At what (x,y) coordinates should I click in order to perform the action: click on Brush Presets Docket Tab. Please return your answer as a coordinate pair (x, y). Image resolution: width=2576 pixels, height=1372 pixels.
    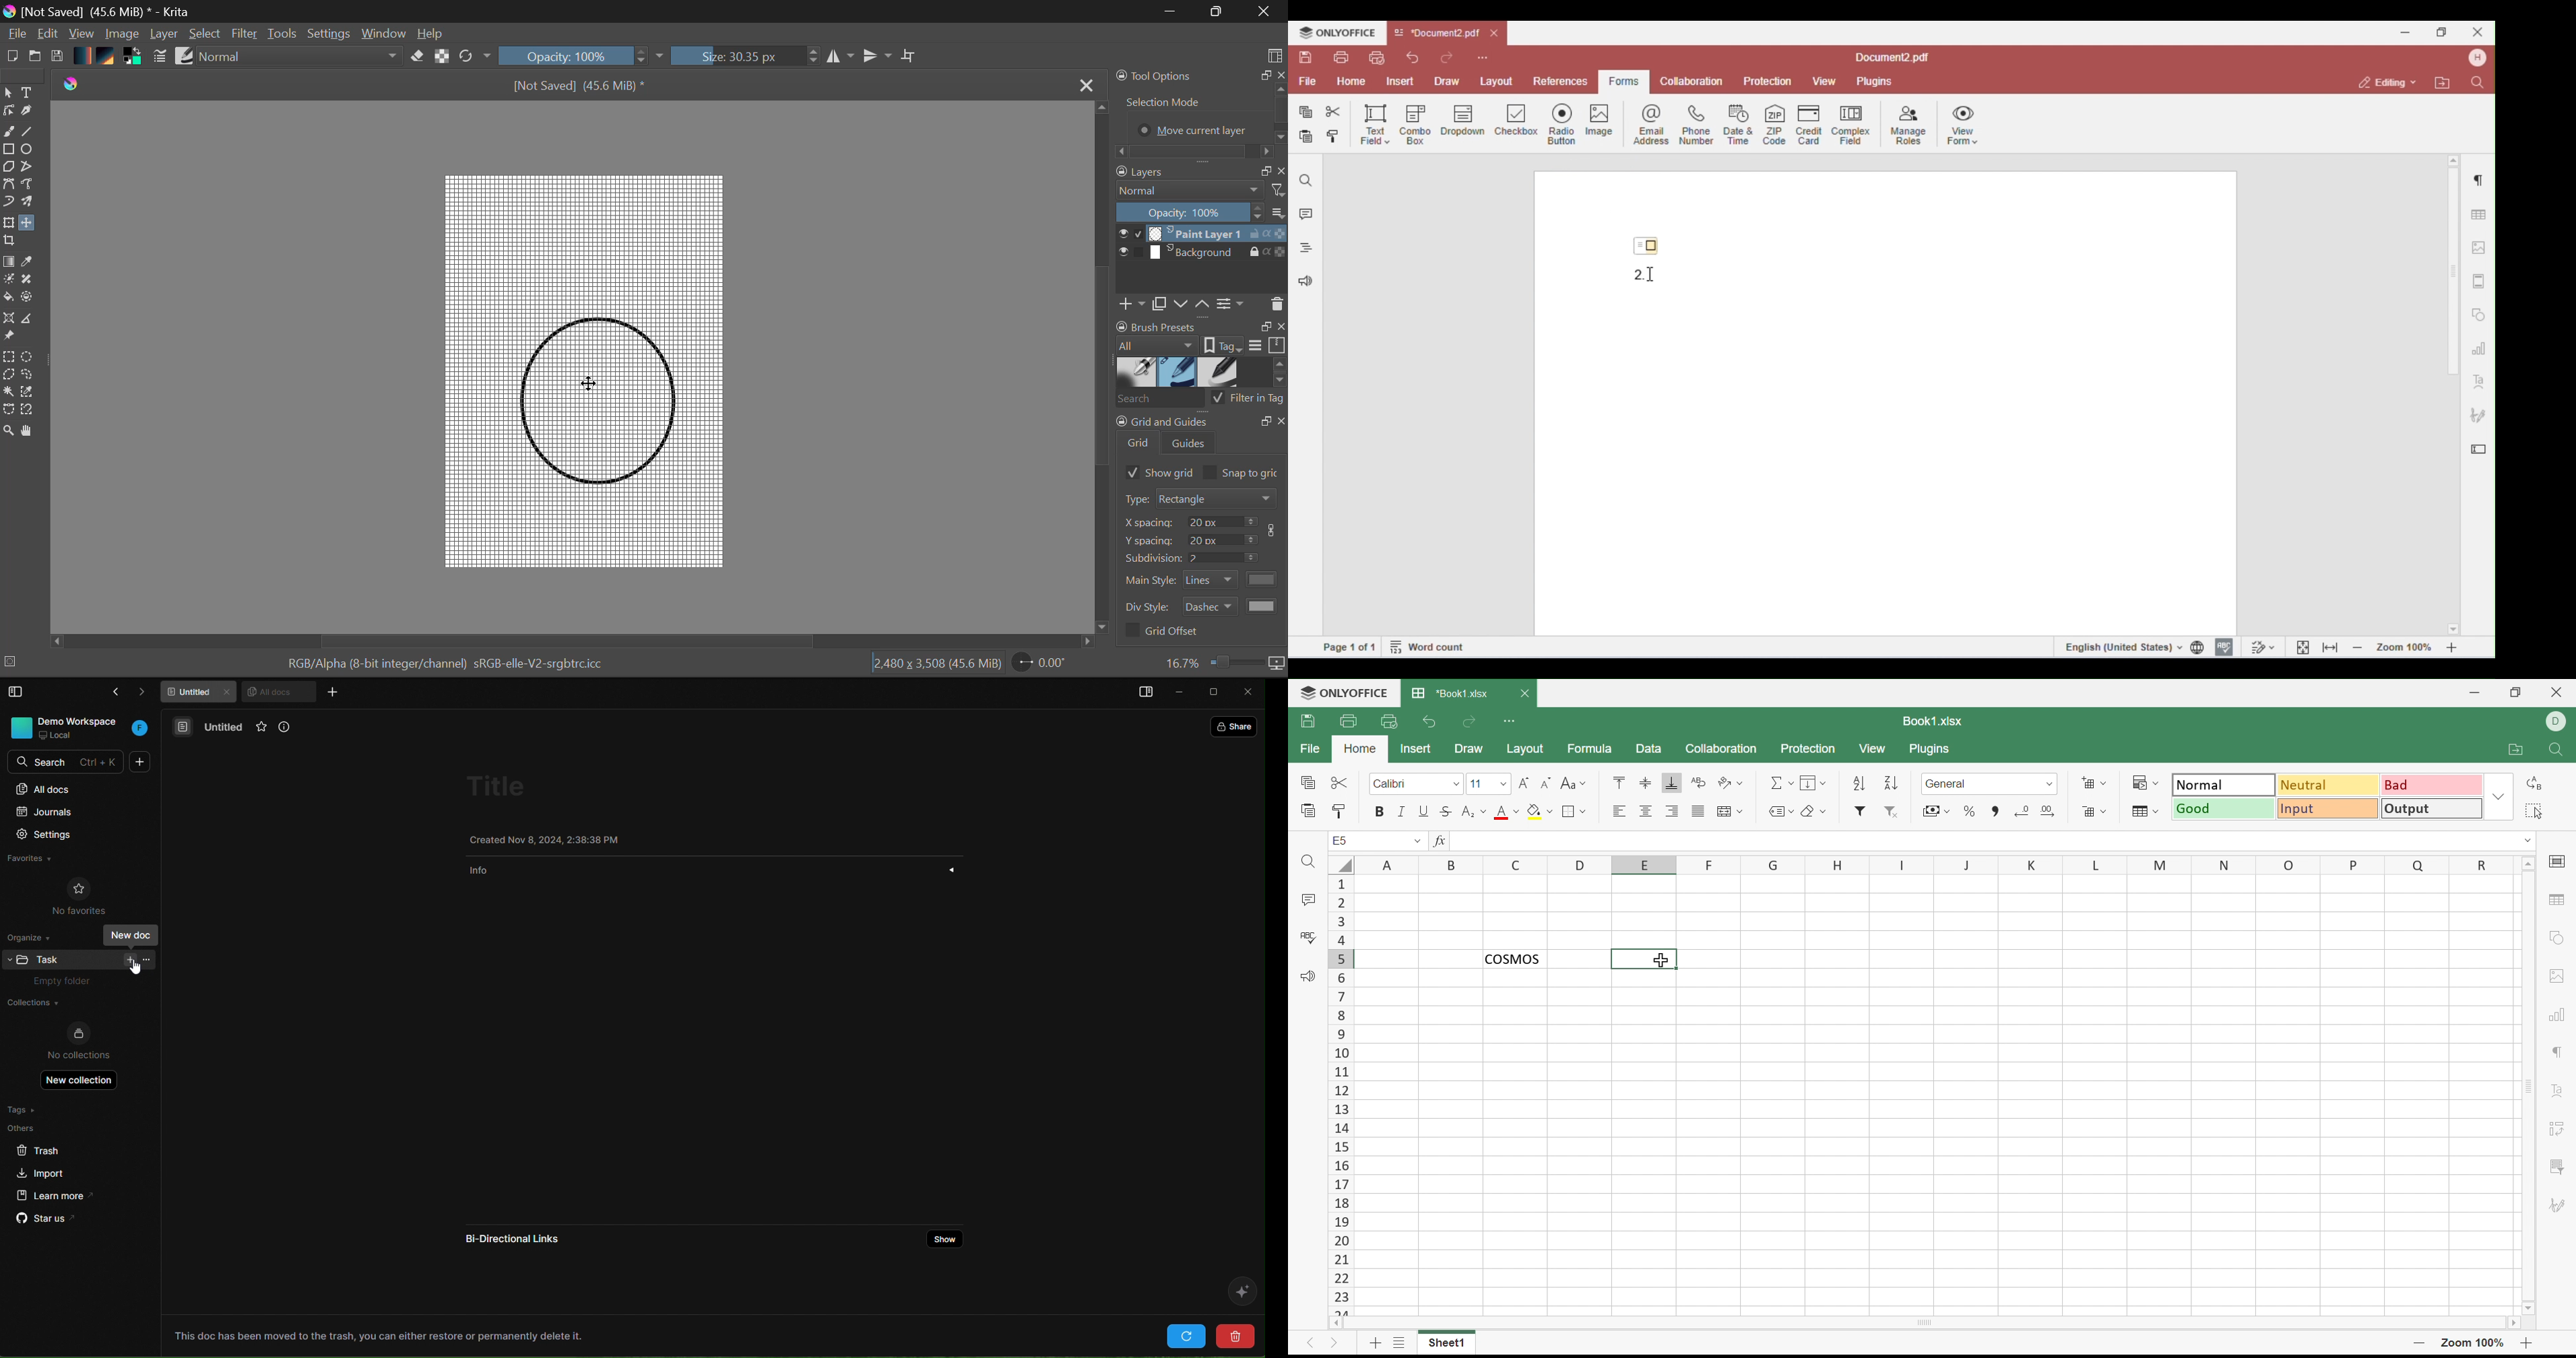
    Looking at the image, I should click on (1201, 337).